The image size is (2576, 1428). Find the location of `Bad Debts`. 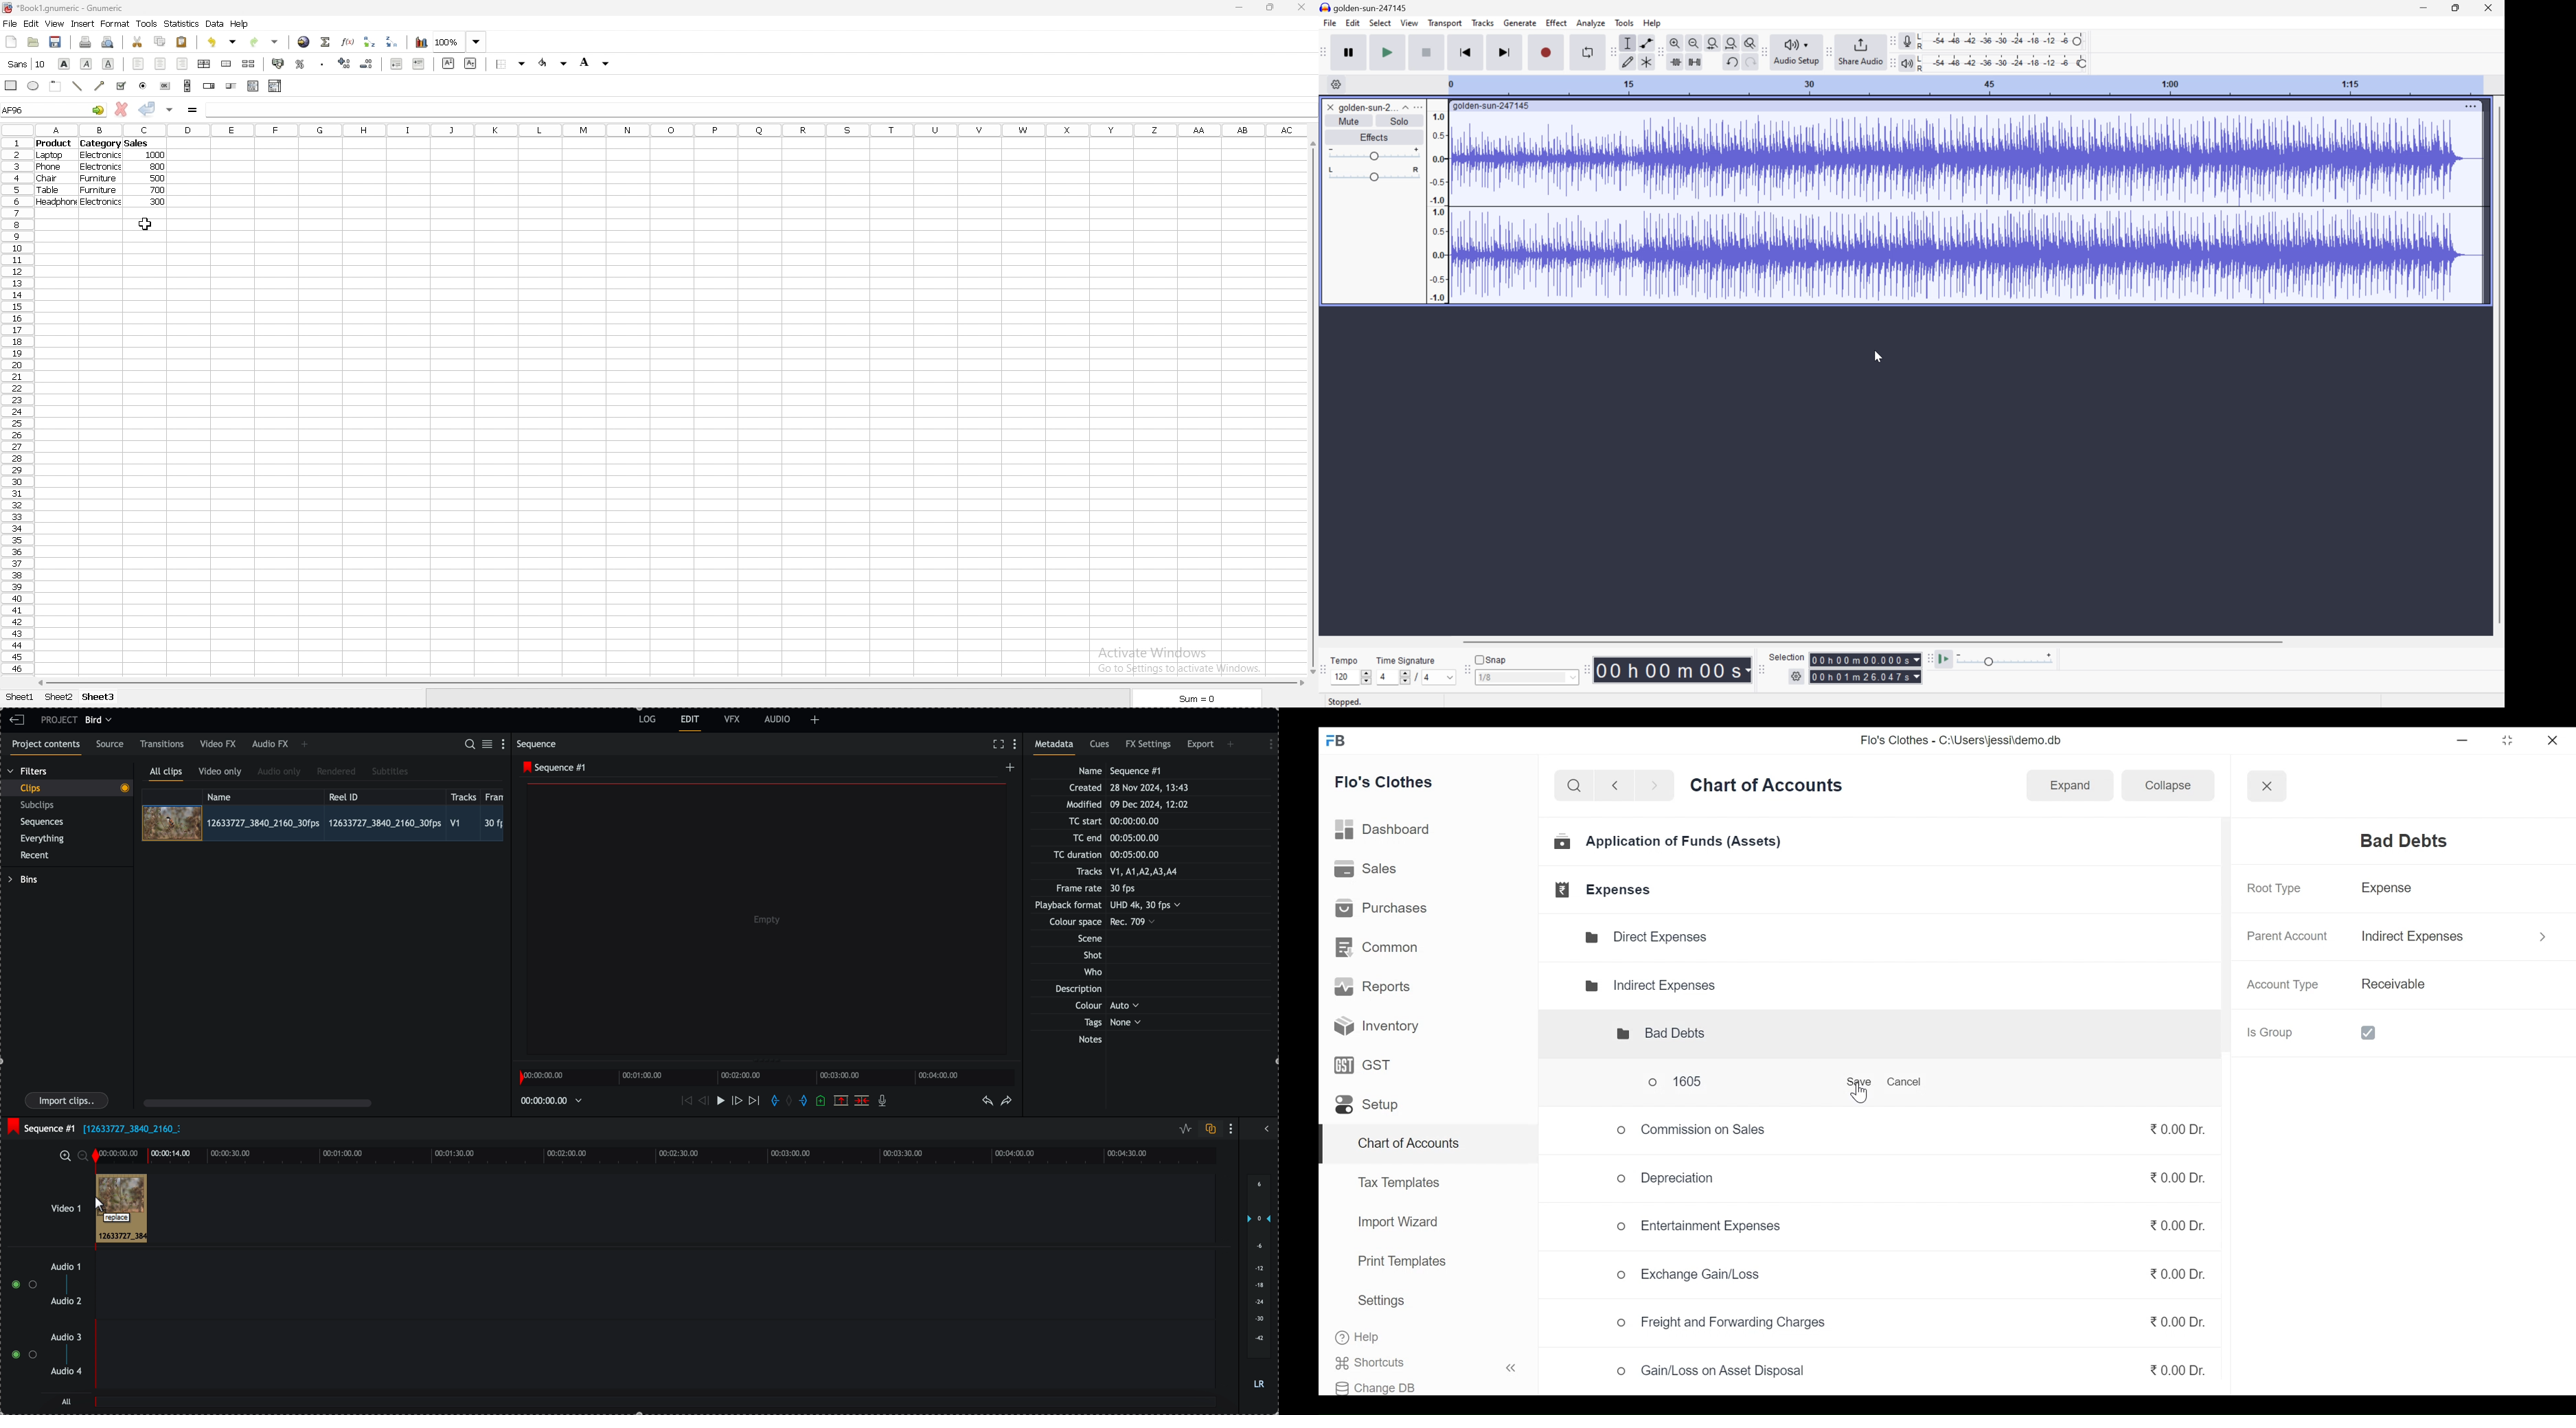

Bad Debts is located at coordinates (1650, 1034).